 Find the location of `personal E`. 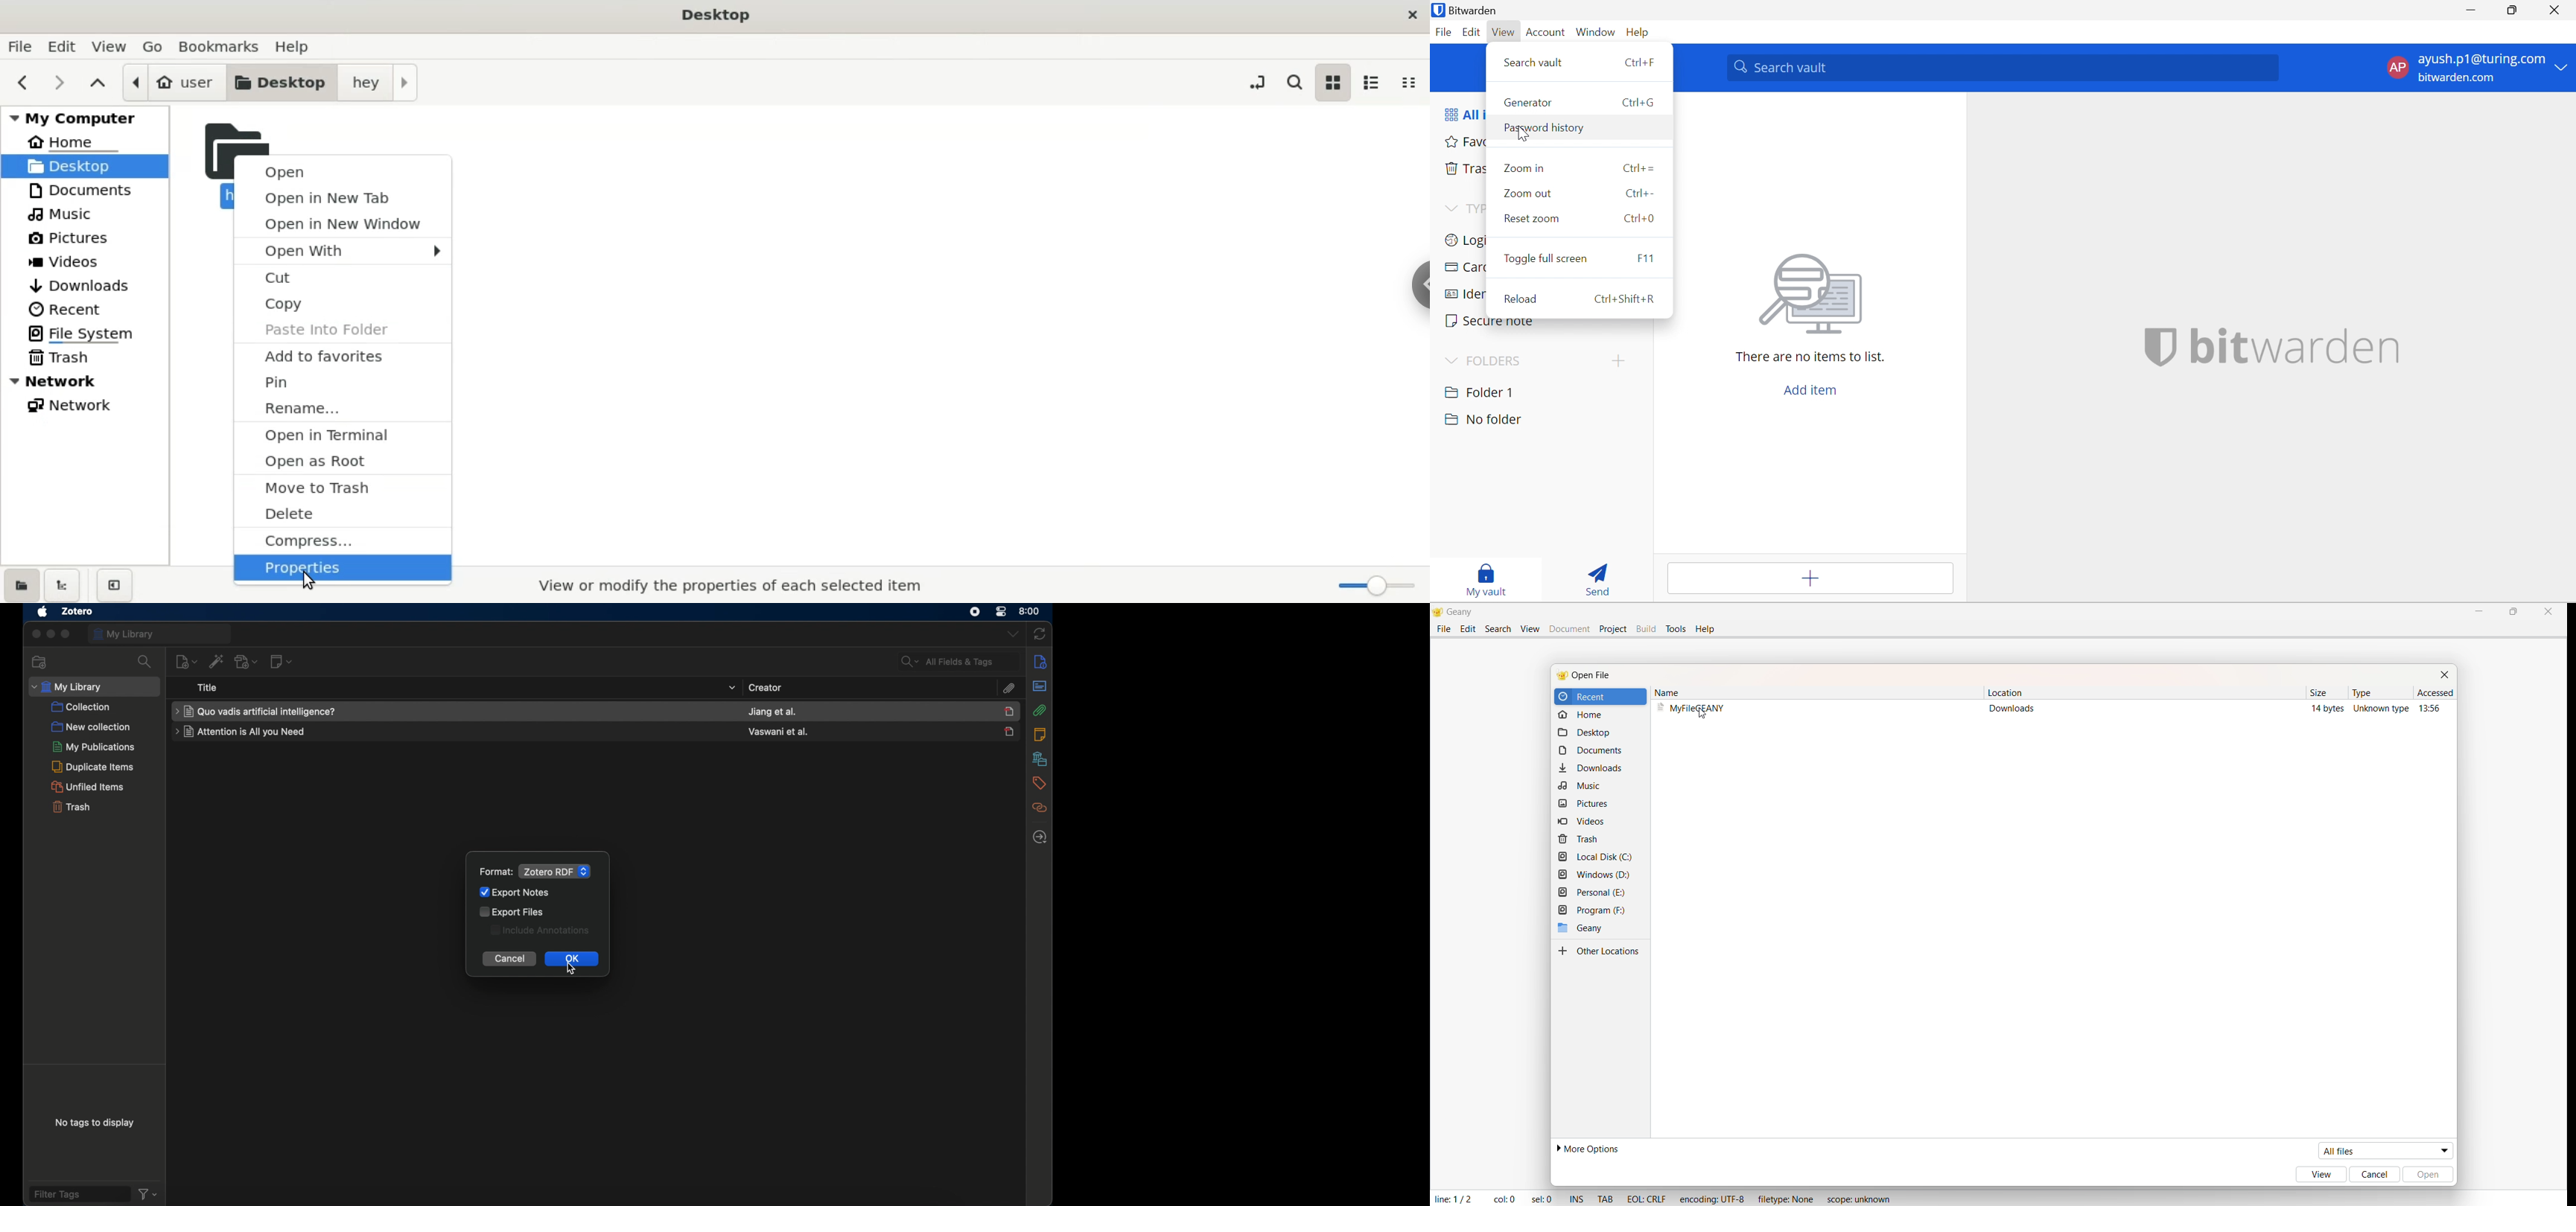

personal E is located at coordinates (1592, 892).